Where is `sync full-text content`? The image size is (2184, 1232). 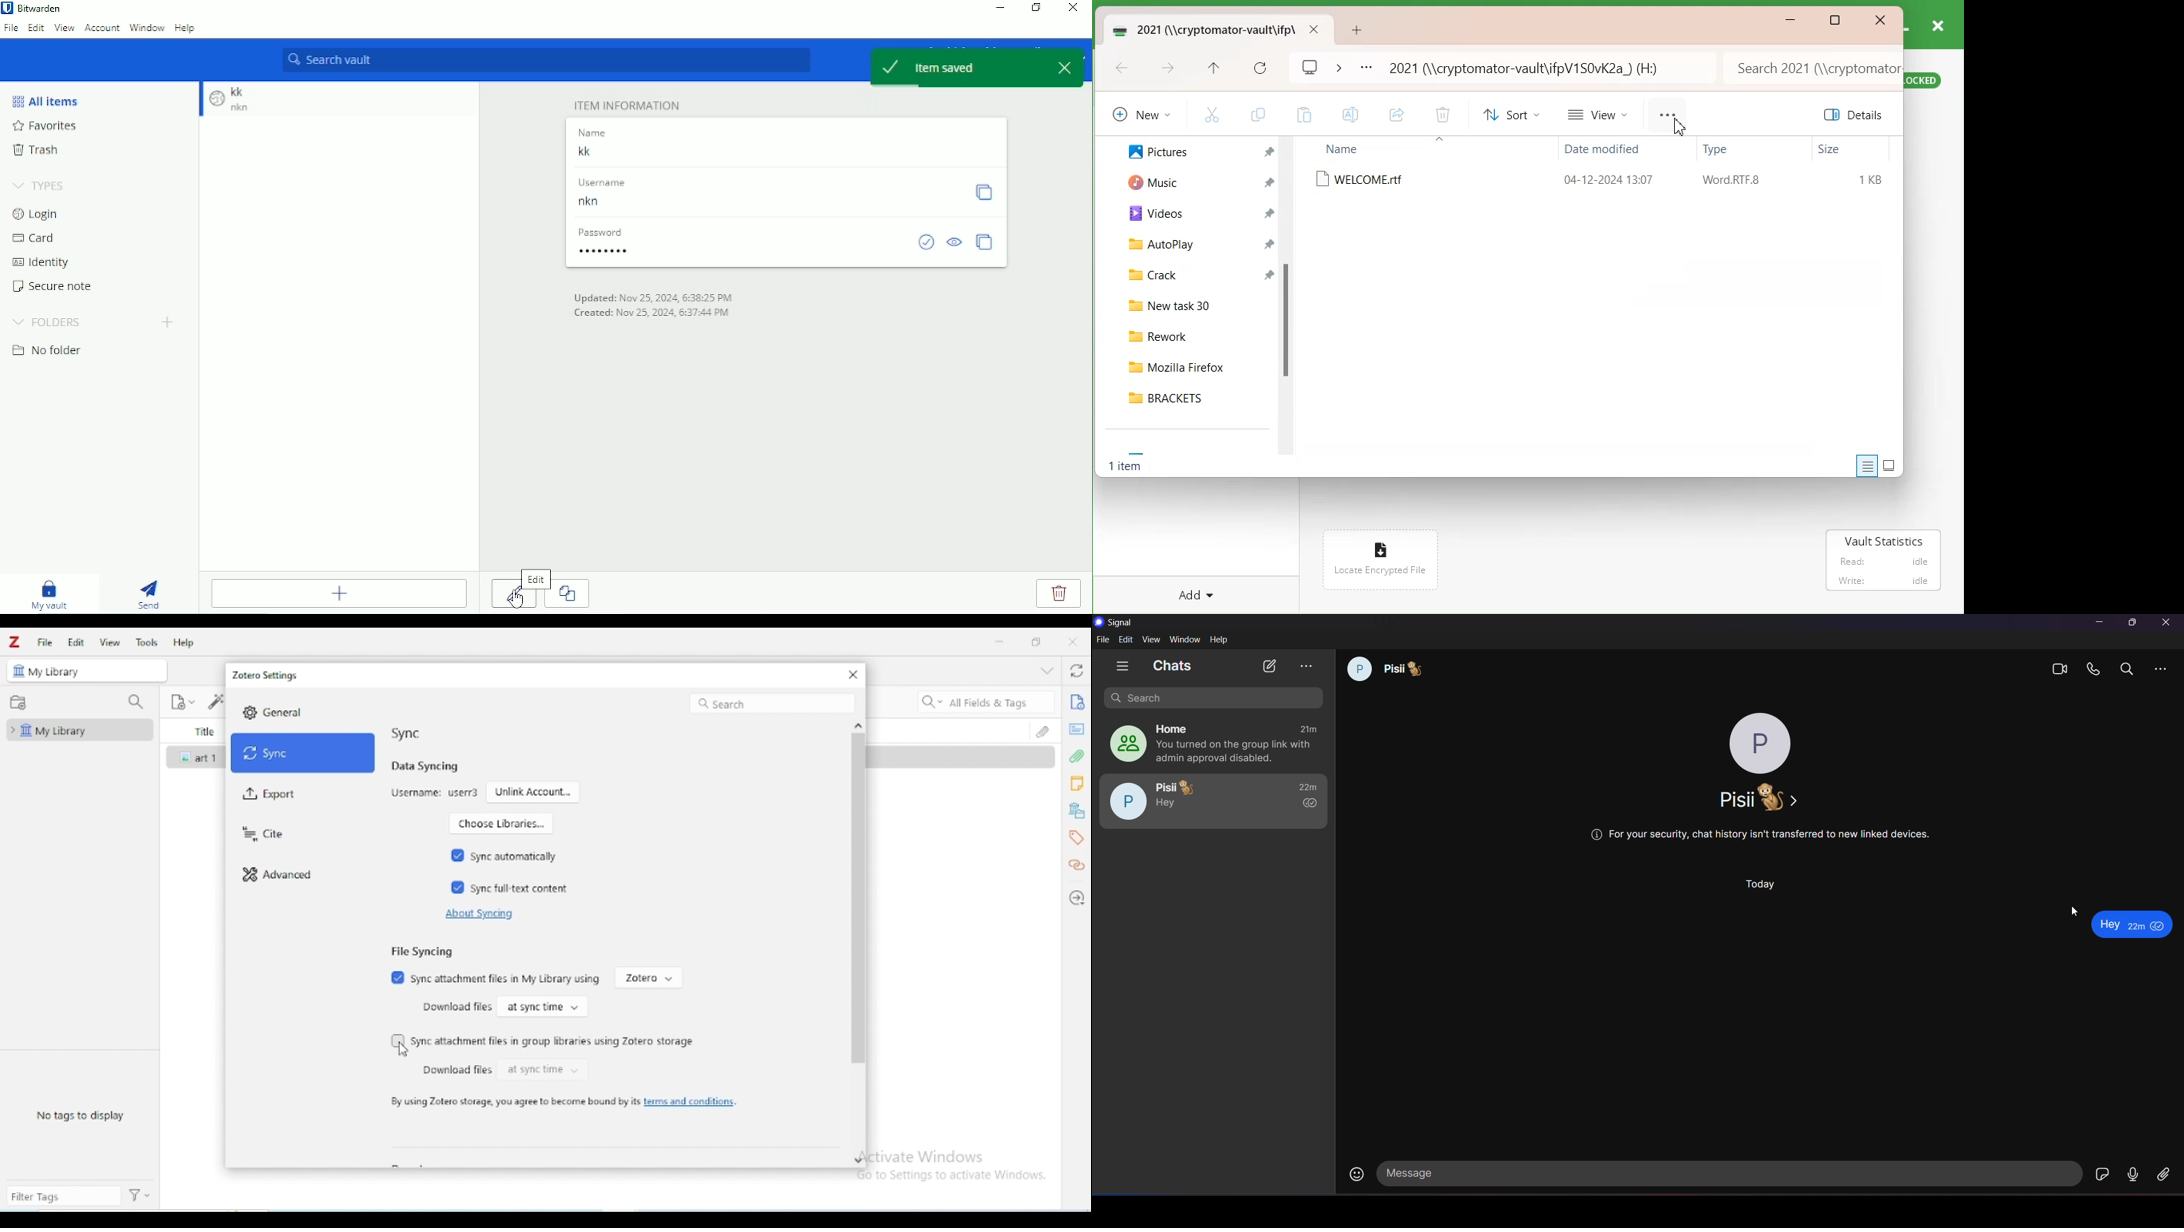 sync full-text content is located at coordinates (522, 889).